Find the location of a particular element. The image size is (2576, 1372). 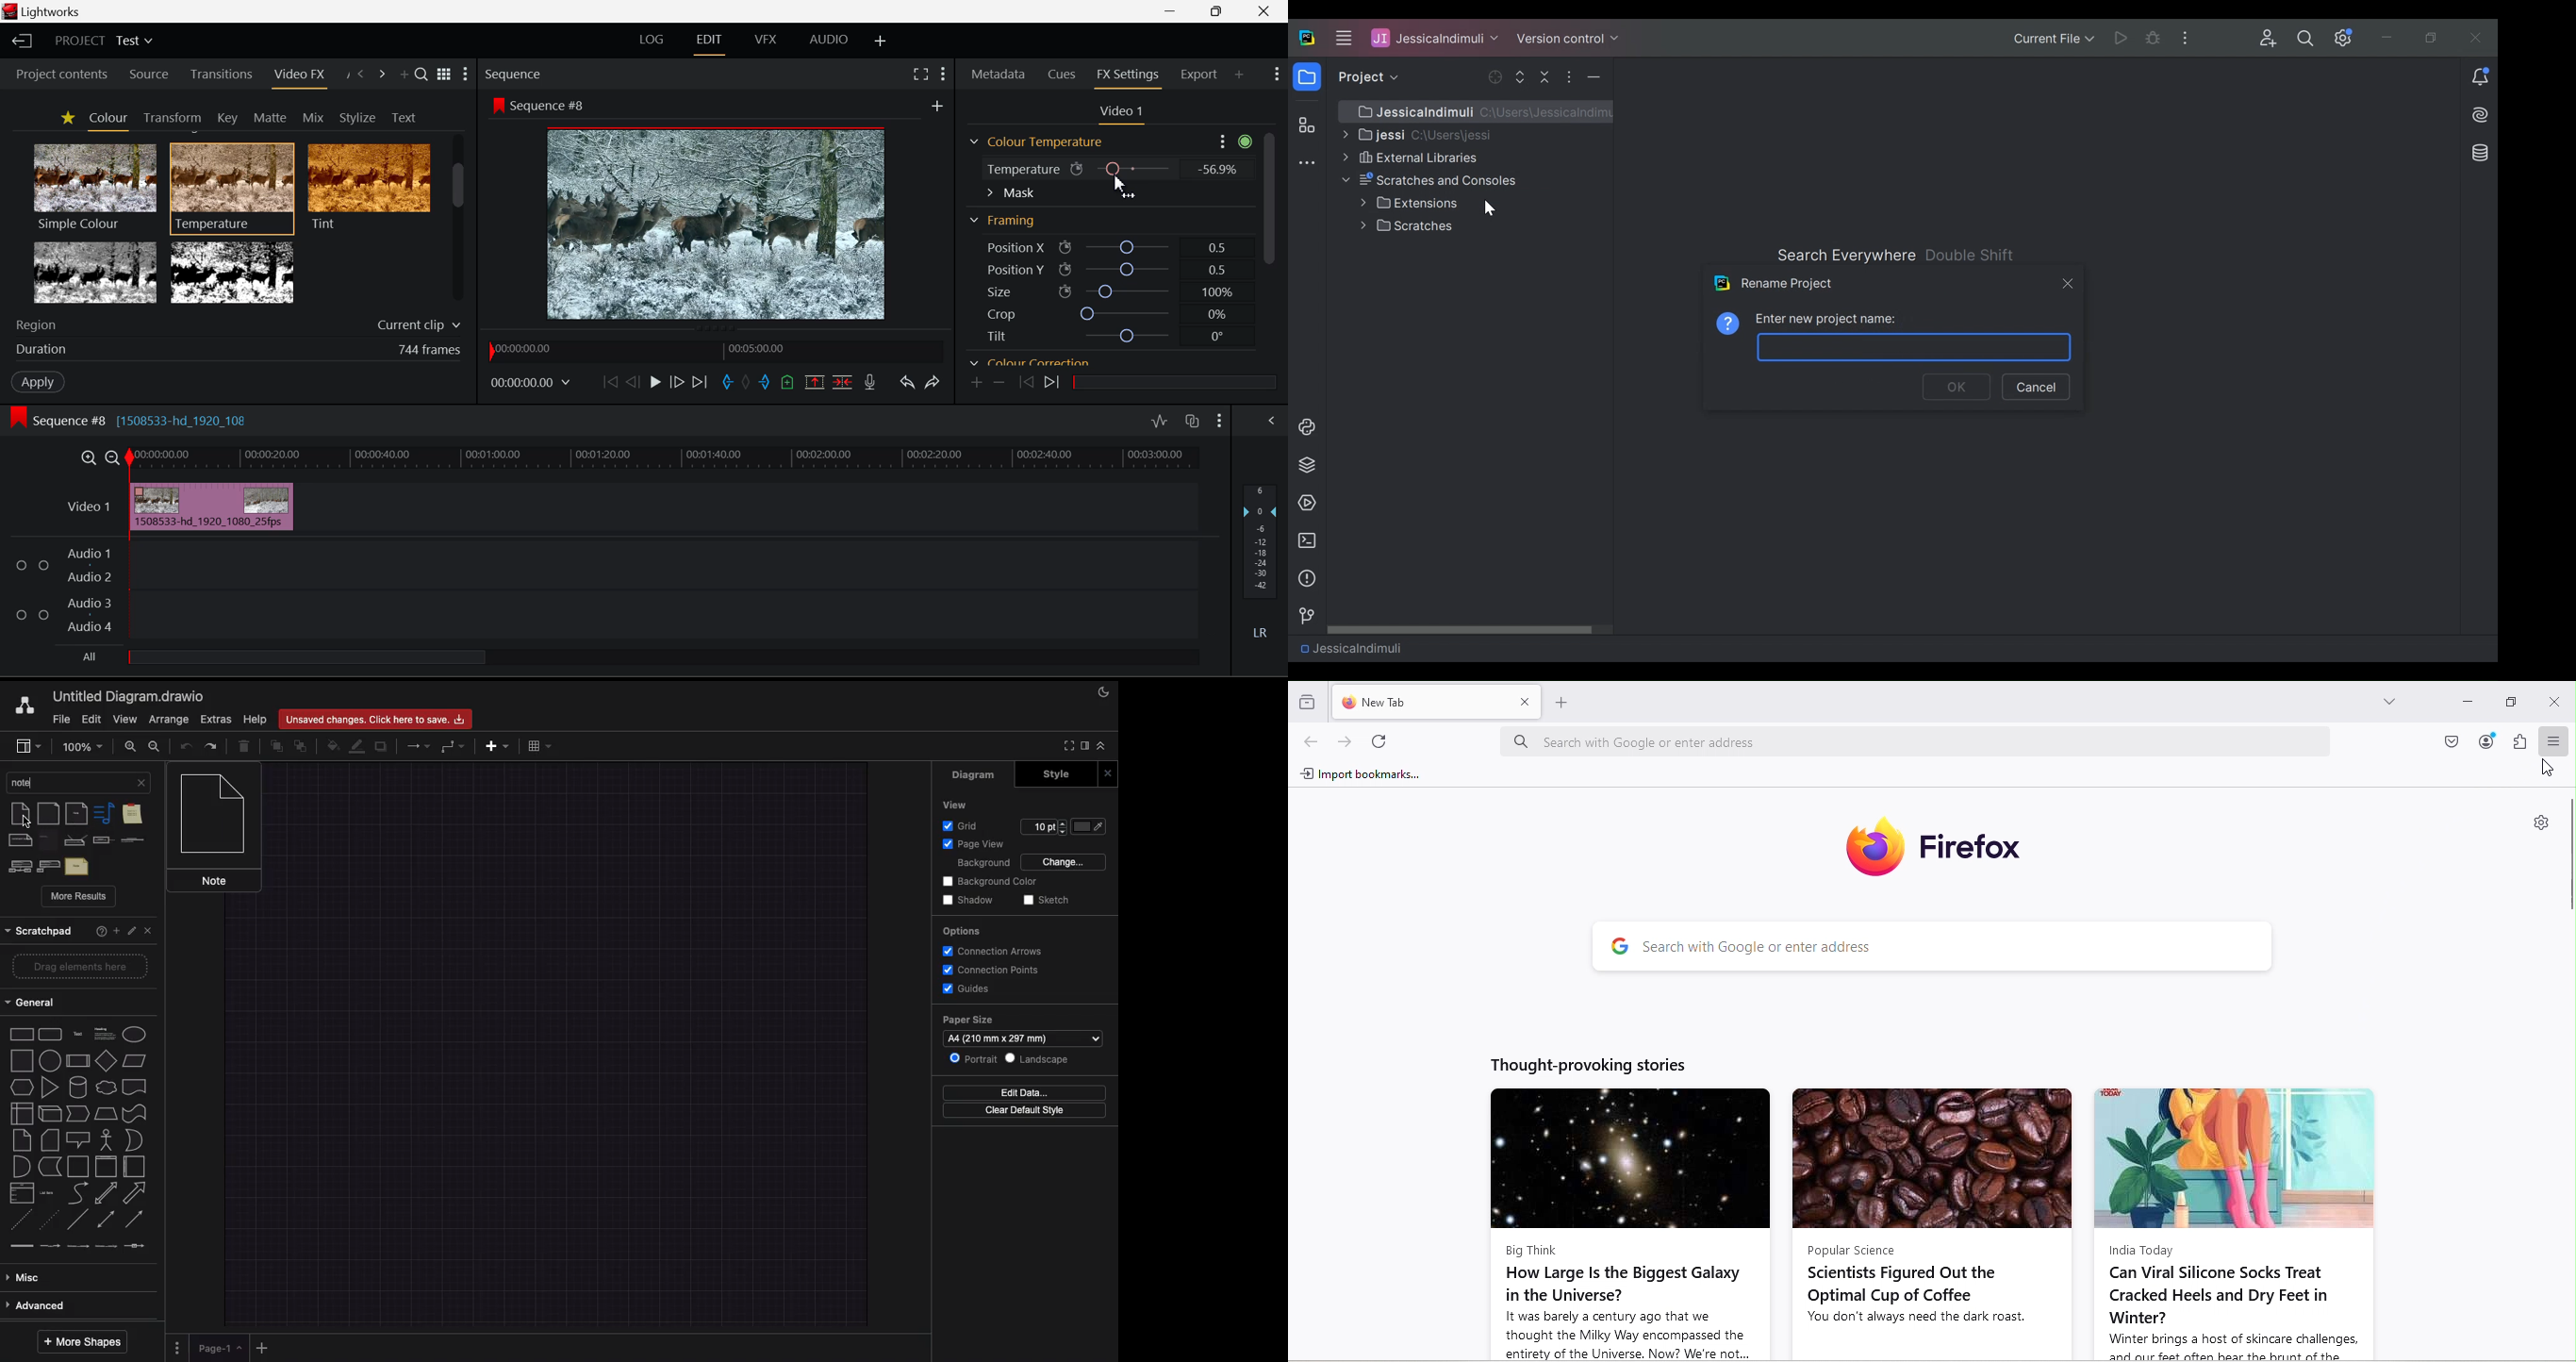

Clear default style is located at coordinates (1024, 1111).